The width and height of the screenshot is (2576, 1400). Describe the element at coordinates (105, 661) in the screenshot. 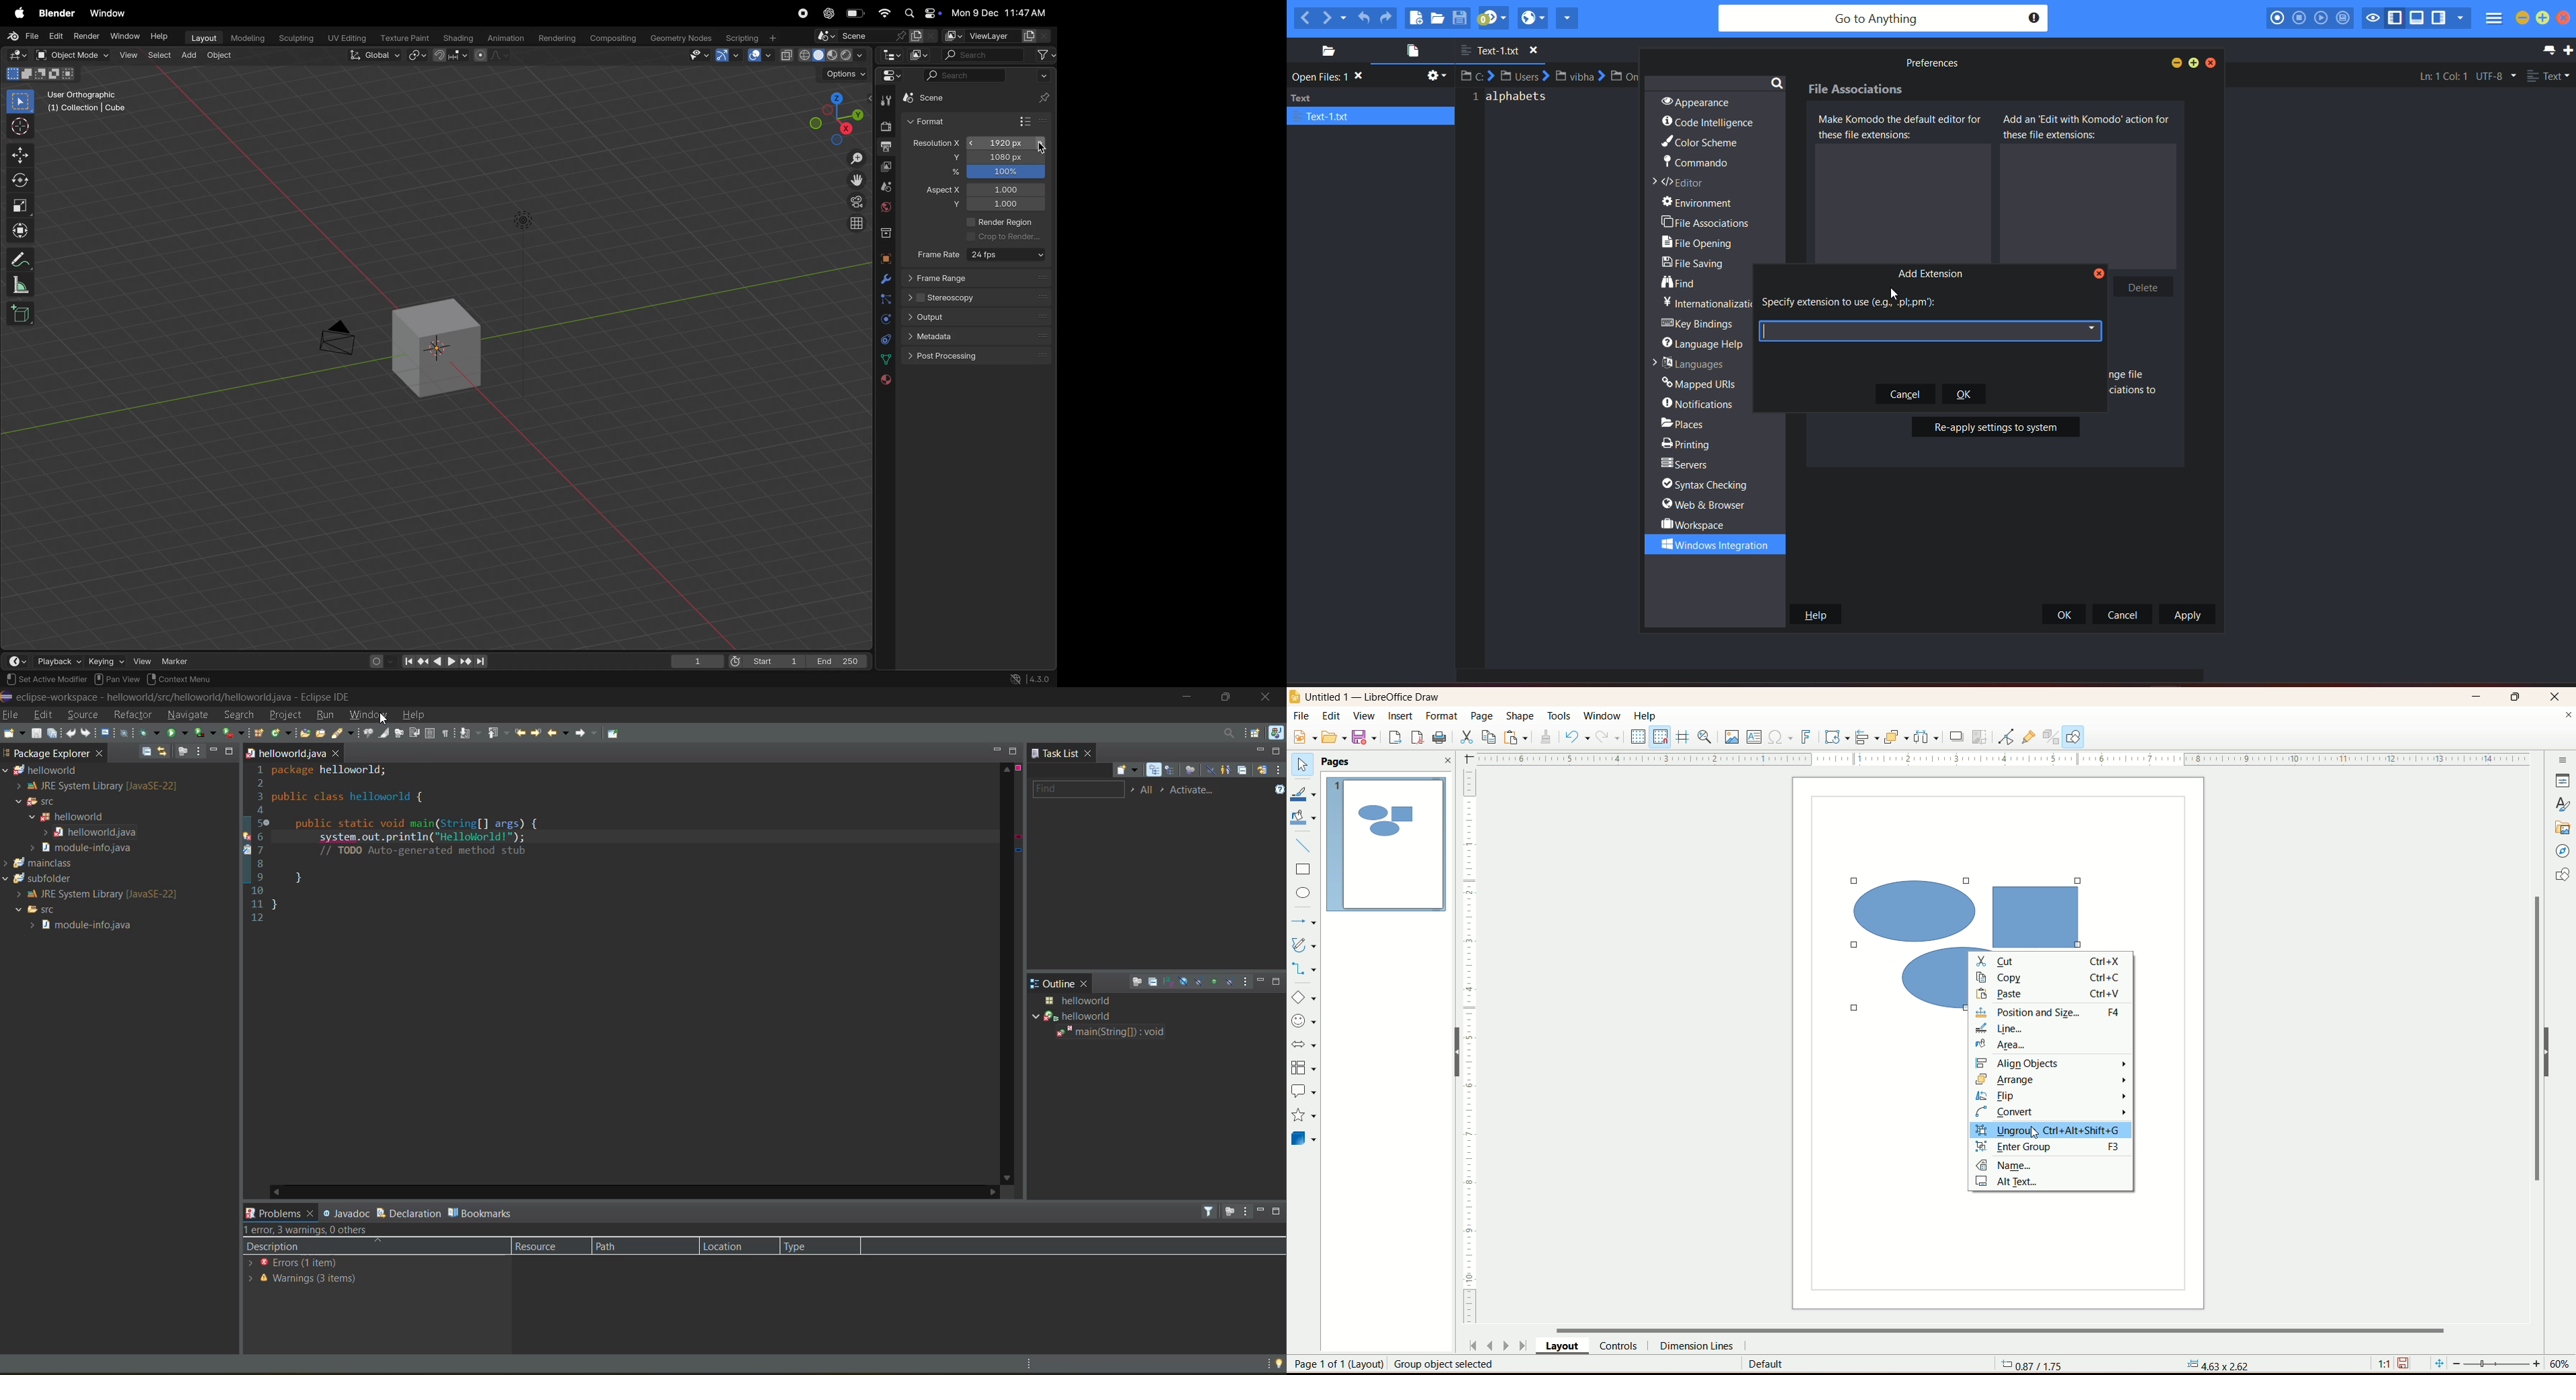

I see `keying` at that location.